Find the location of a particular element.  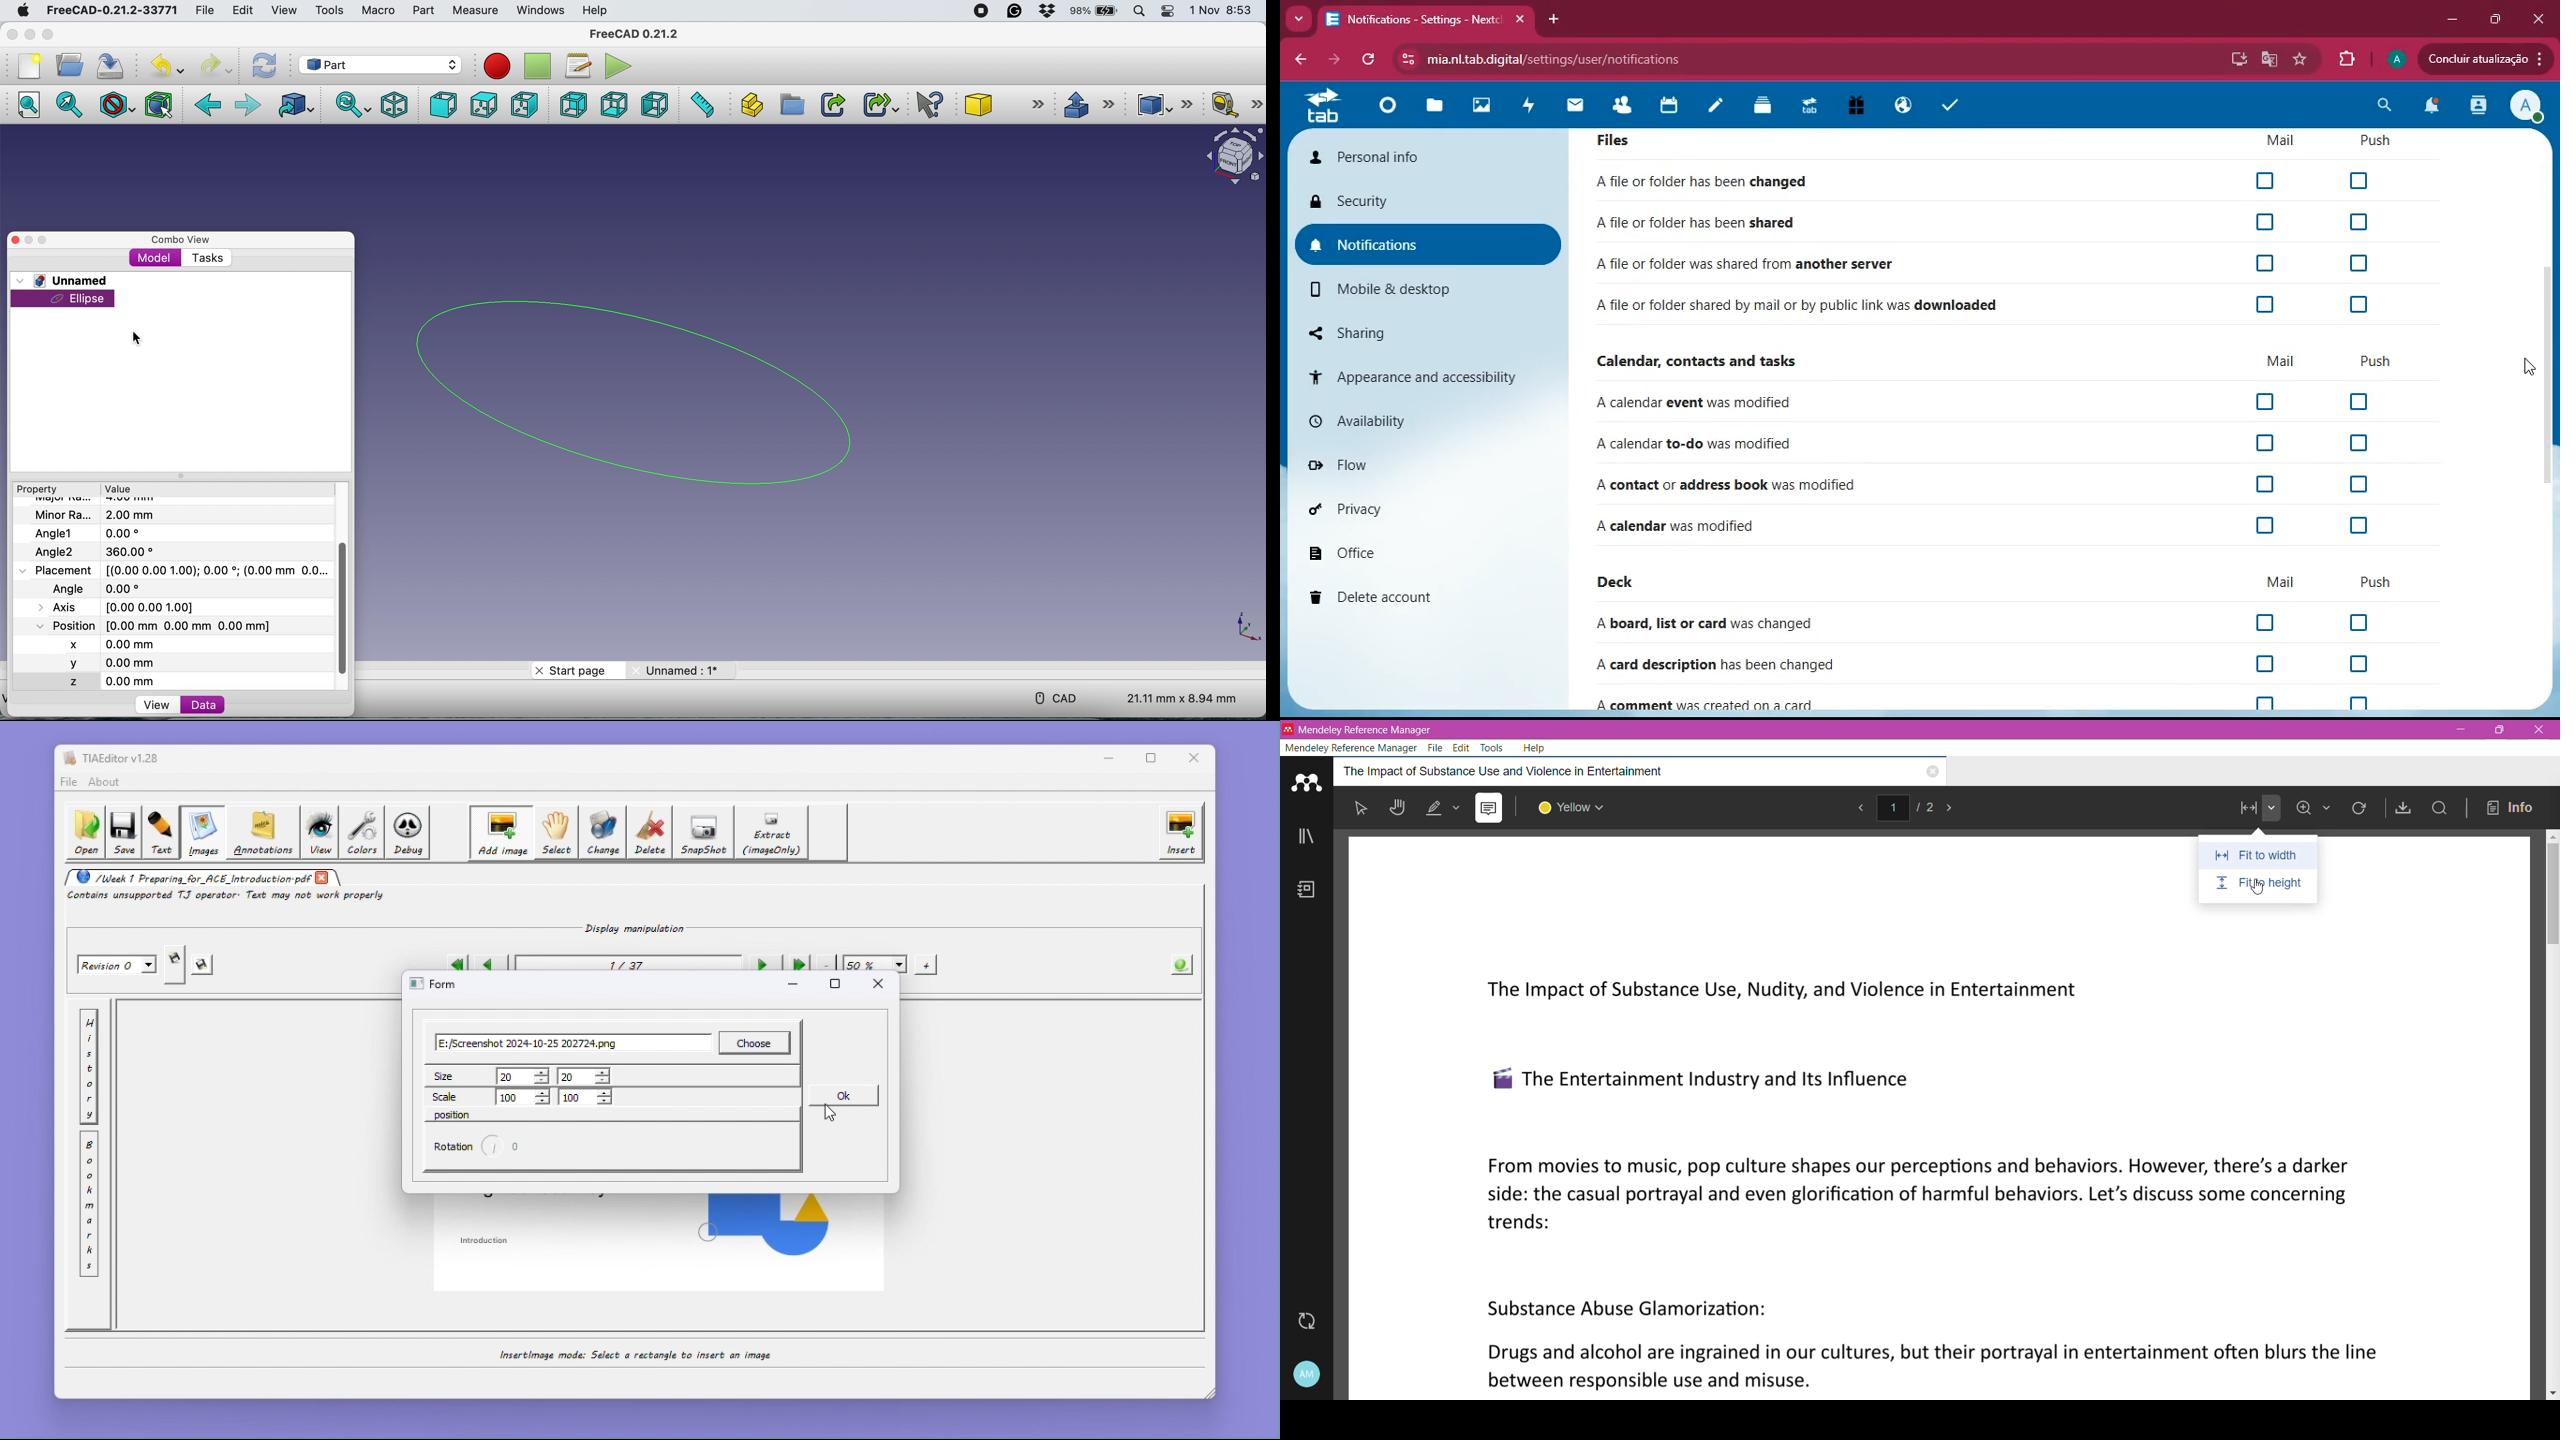

measure linear is located at coordinates (1234, 104).